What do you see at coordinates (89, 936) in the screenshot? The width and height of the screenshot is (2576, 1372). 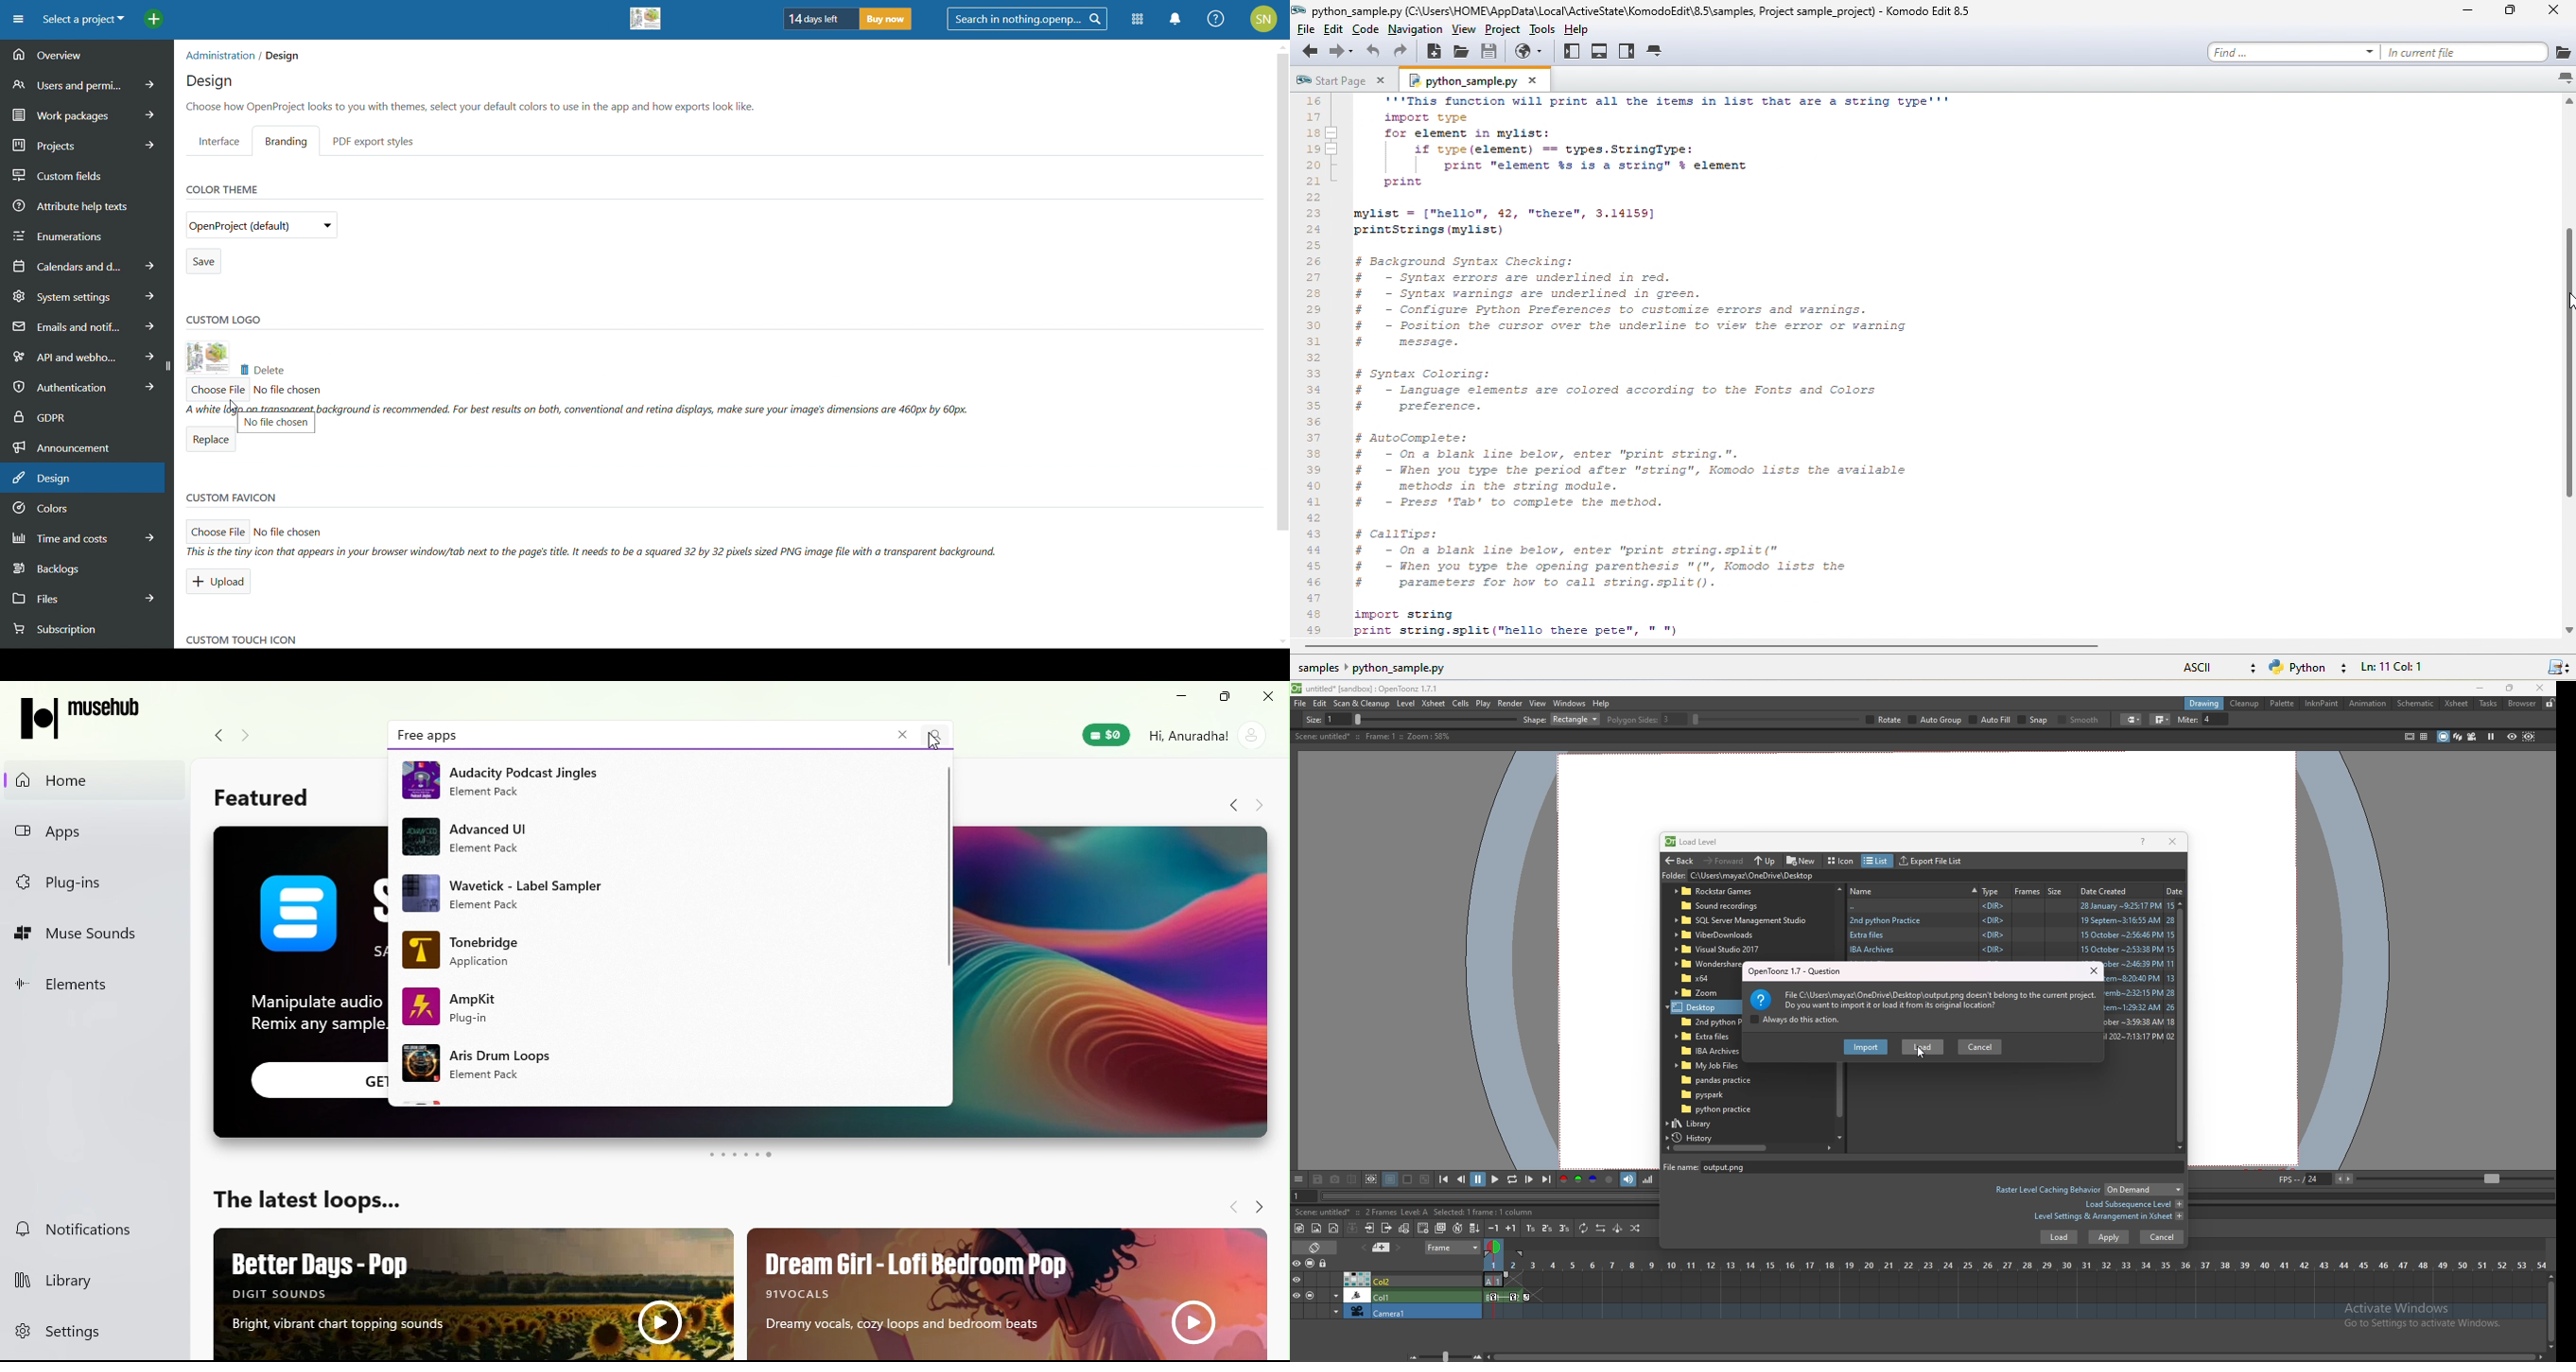 I see `Muse Sounds` at bounding box center [89, 936].